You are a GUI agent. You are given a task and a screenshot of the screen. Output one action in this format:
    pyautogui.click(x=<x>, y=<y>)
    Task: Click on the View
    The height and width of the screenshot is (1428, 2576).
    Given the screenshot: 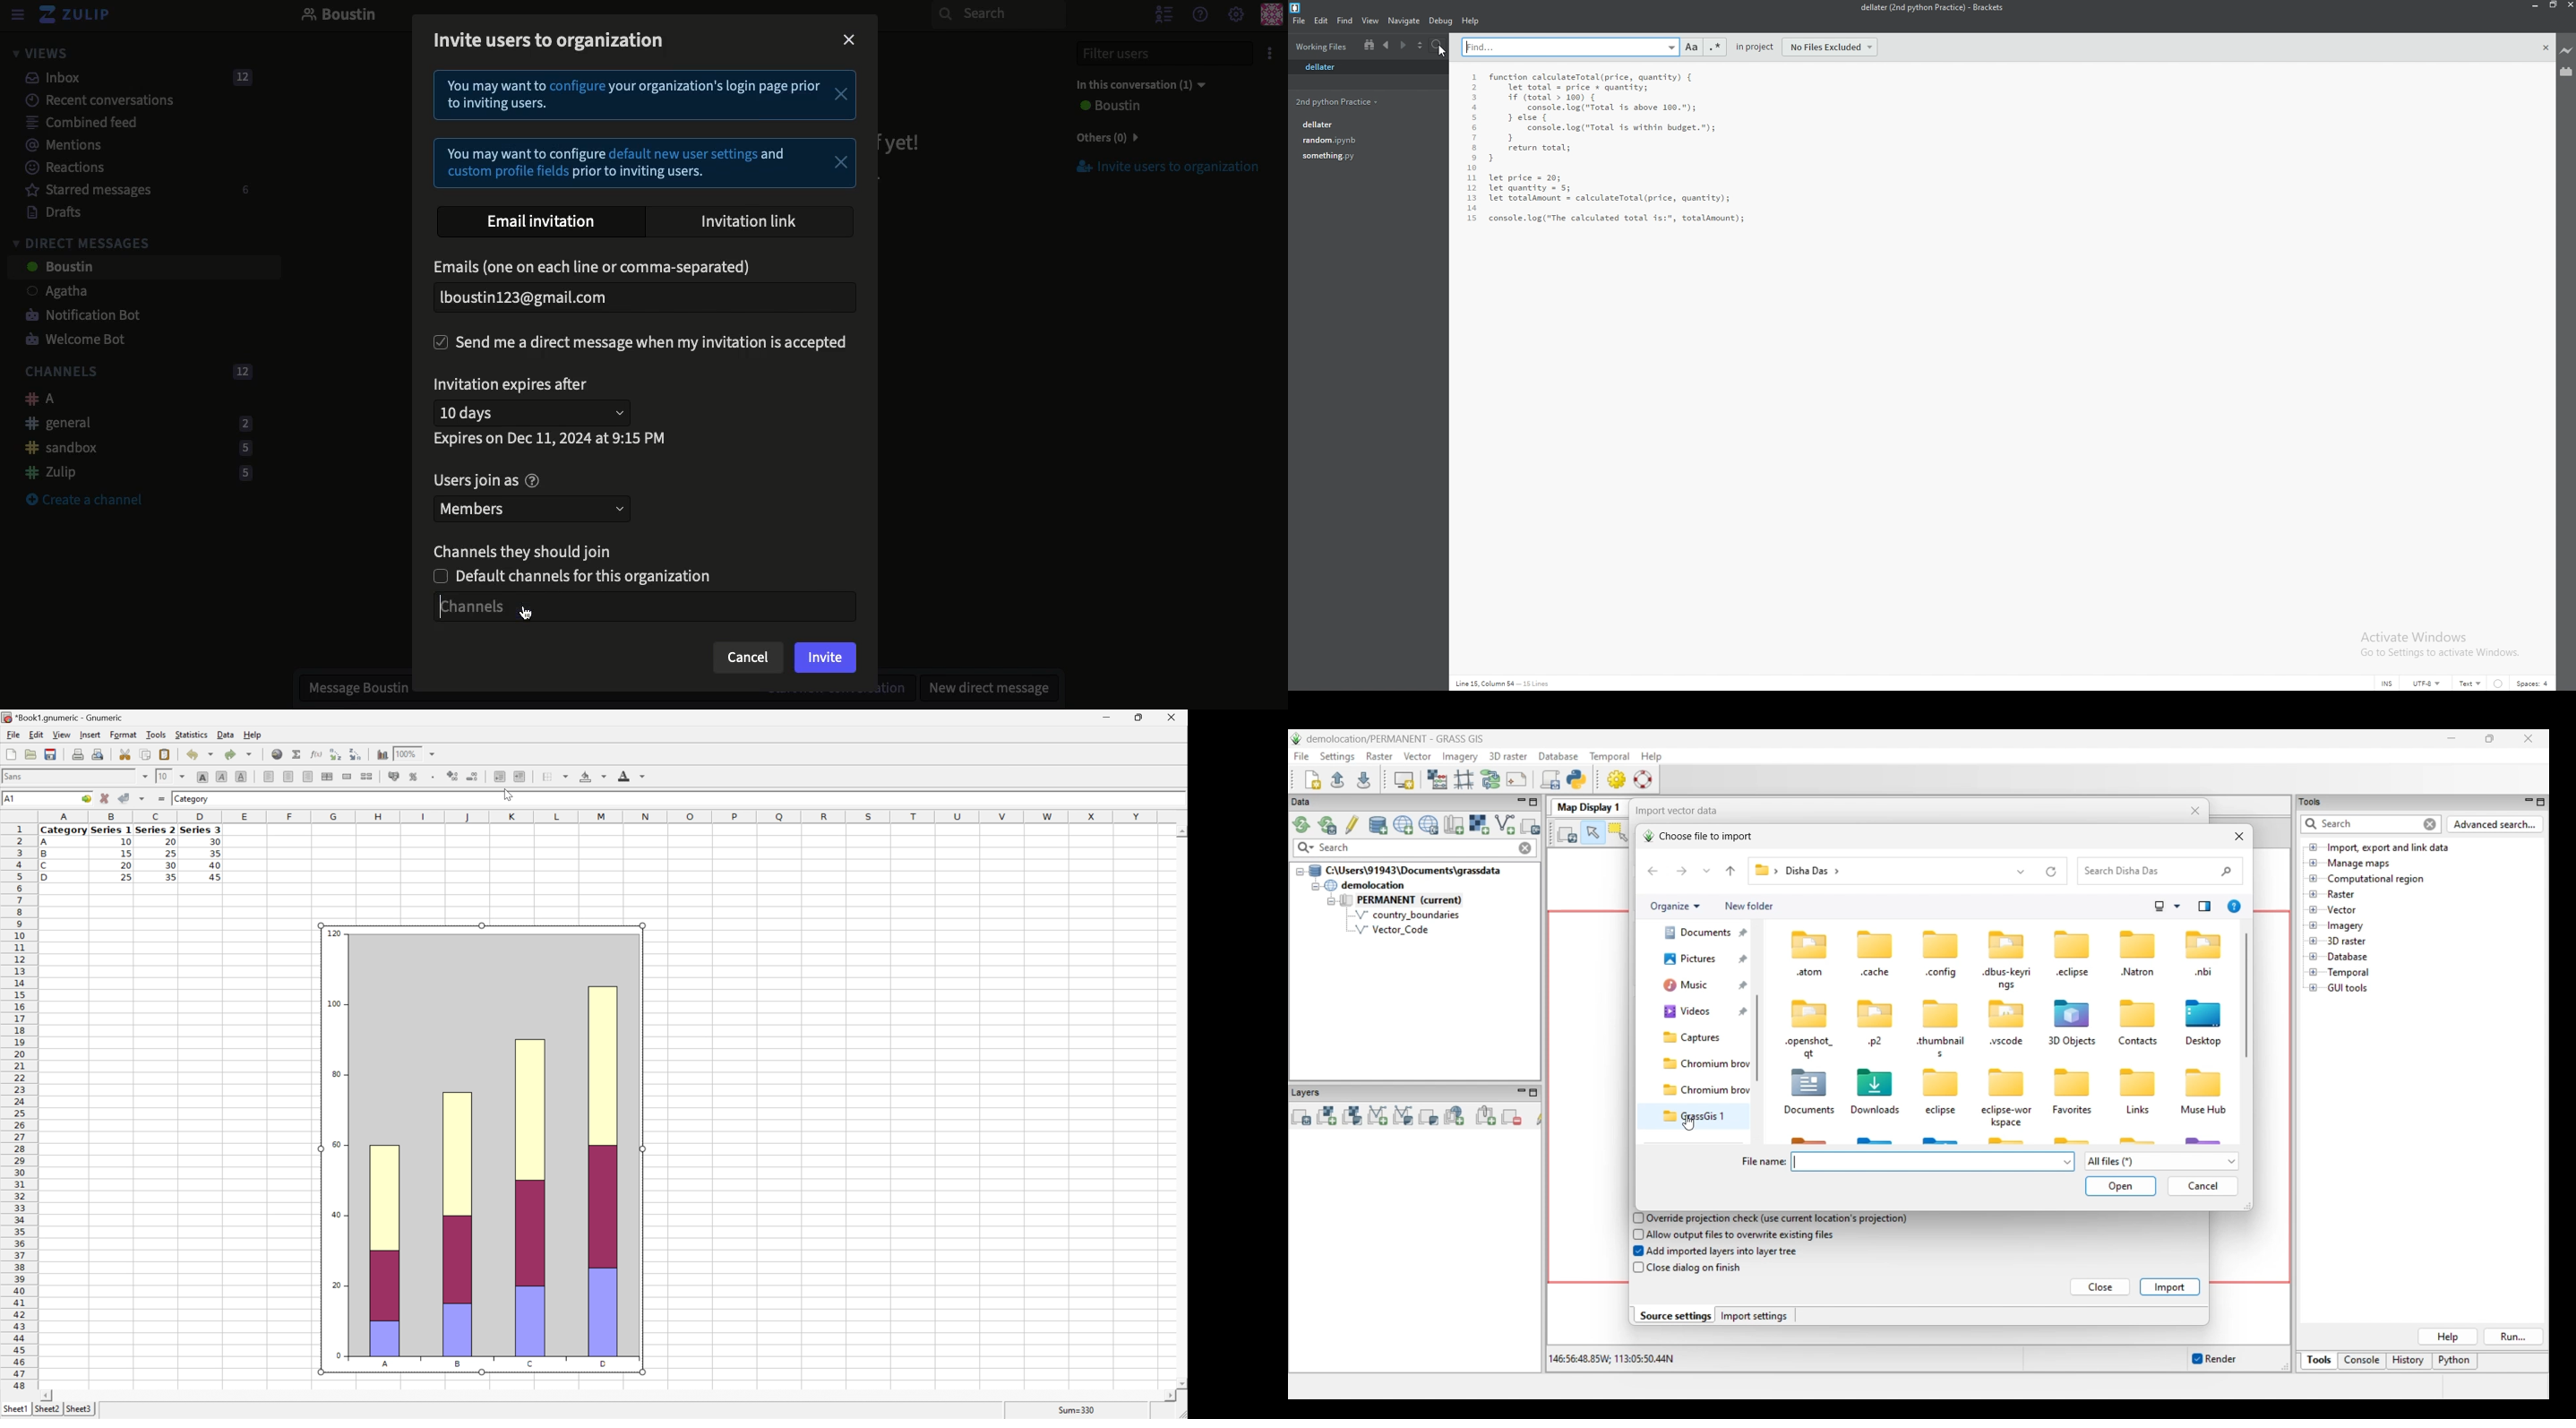 What is the action you would take?
    pyautogui.click(x=62, y=734)
    